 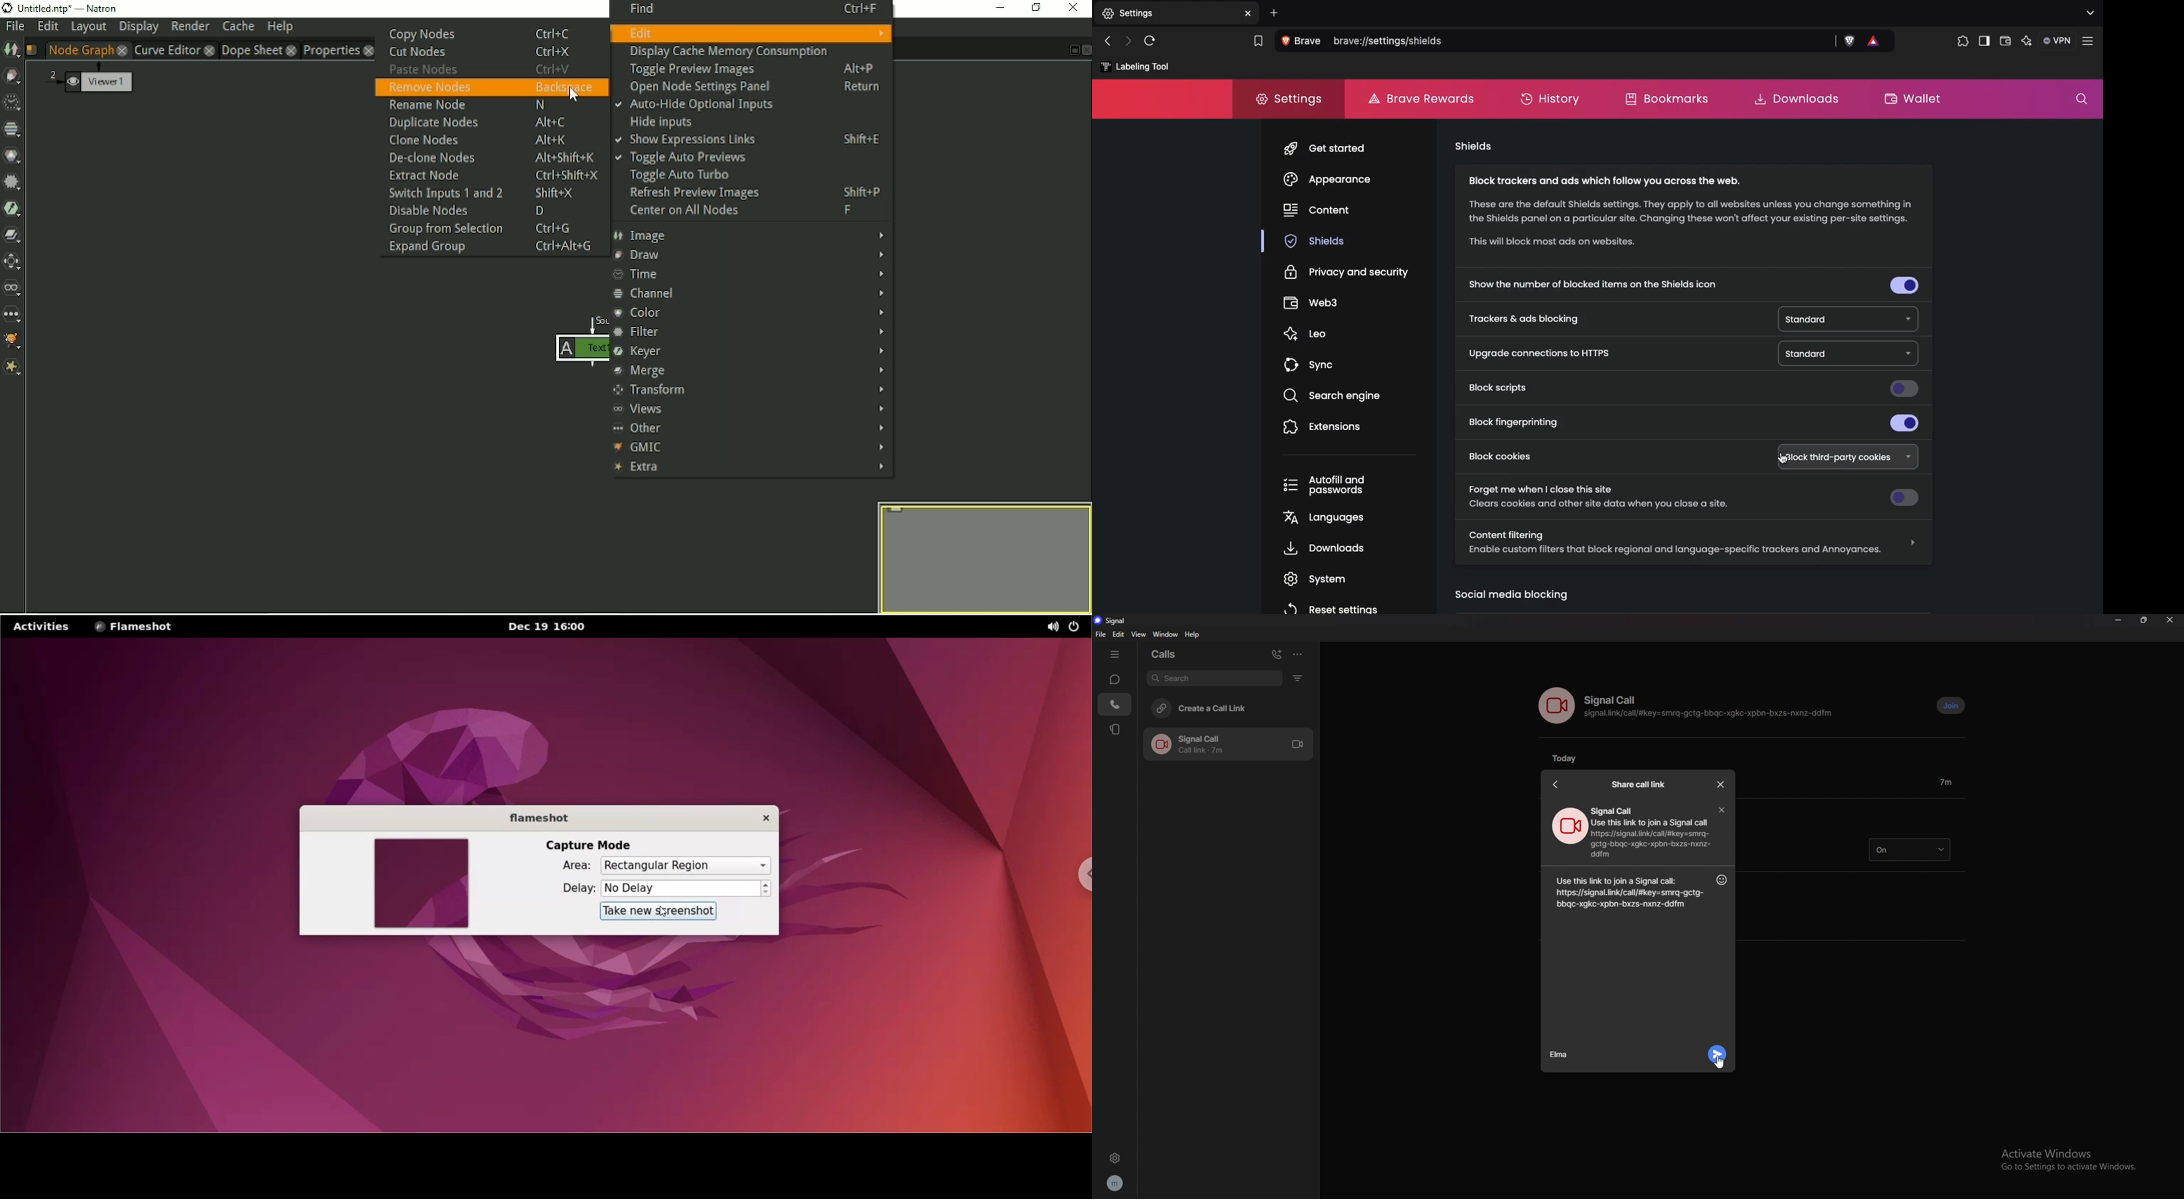 What do you see at coordinates (1258, 40) in the screenshot?
I see `bookmark this tab` at bounding box center [1258, 40].